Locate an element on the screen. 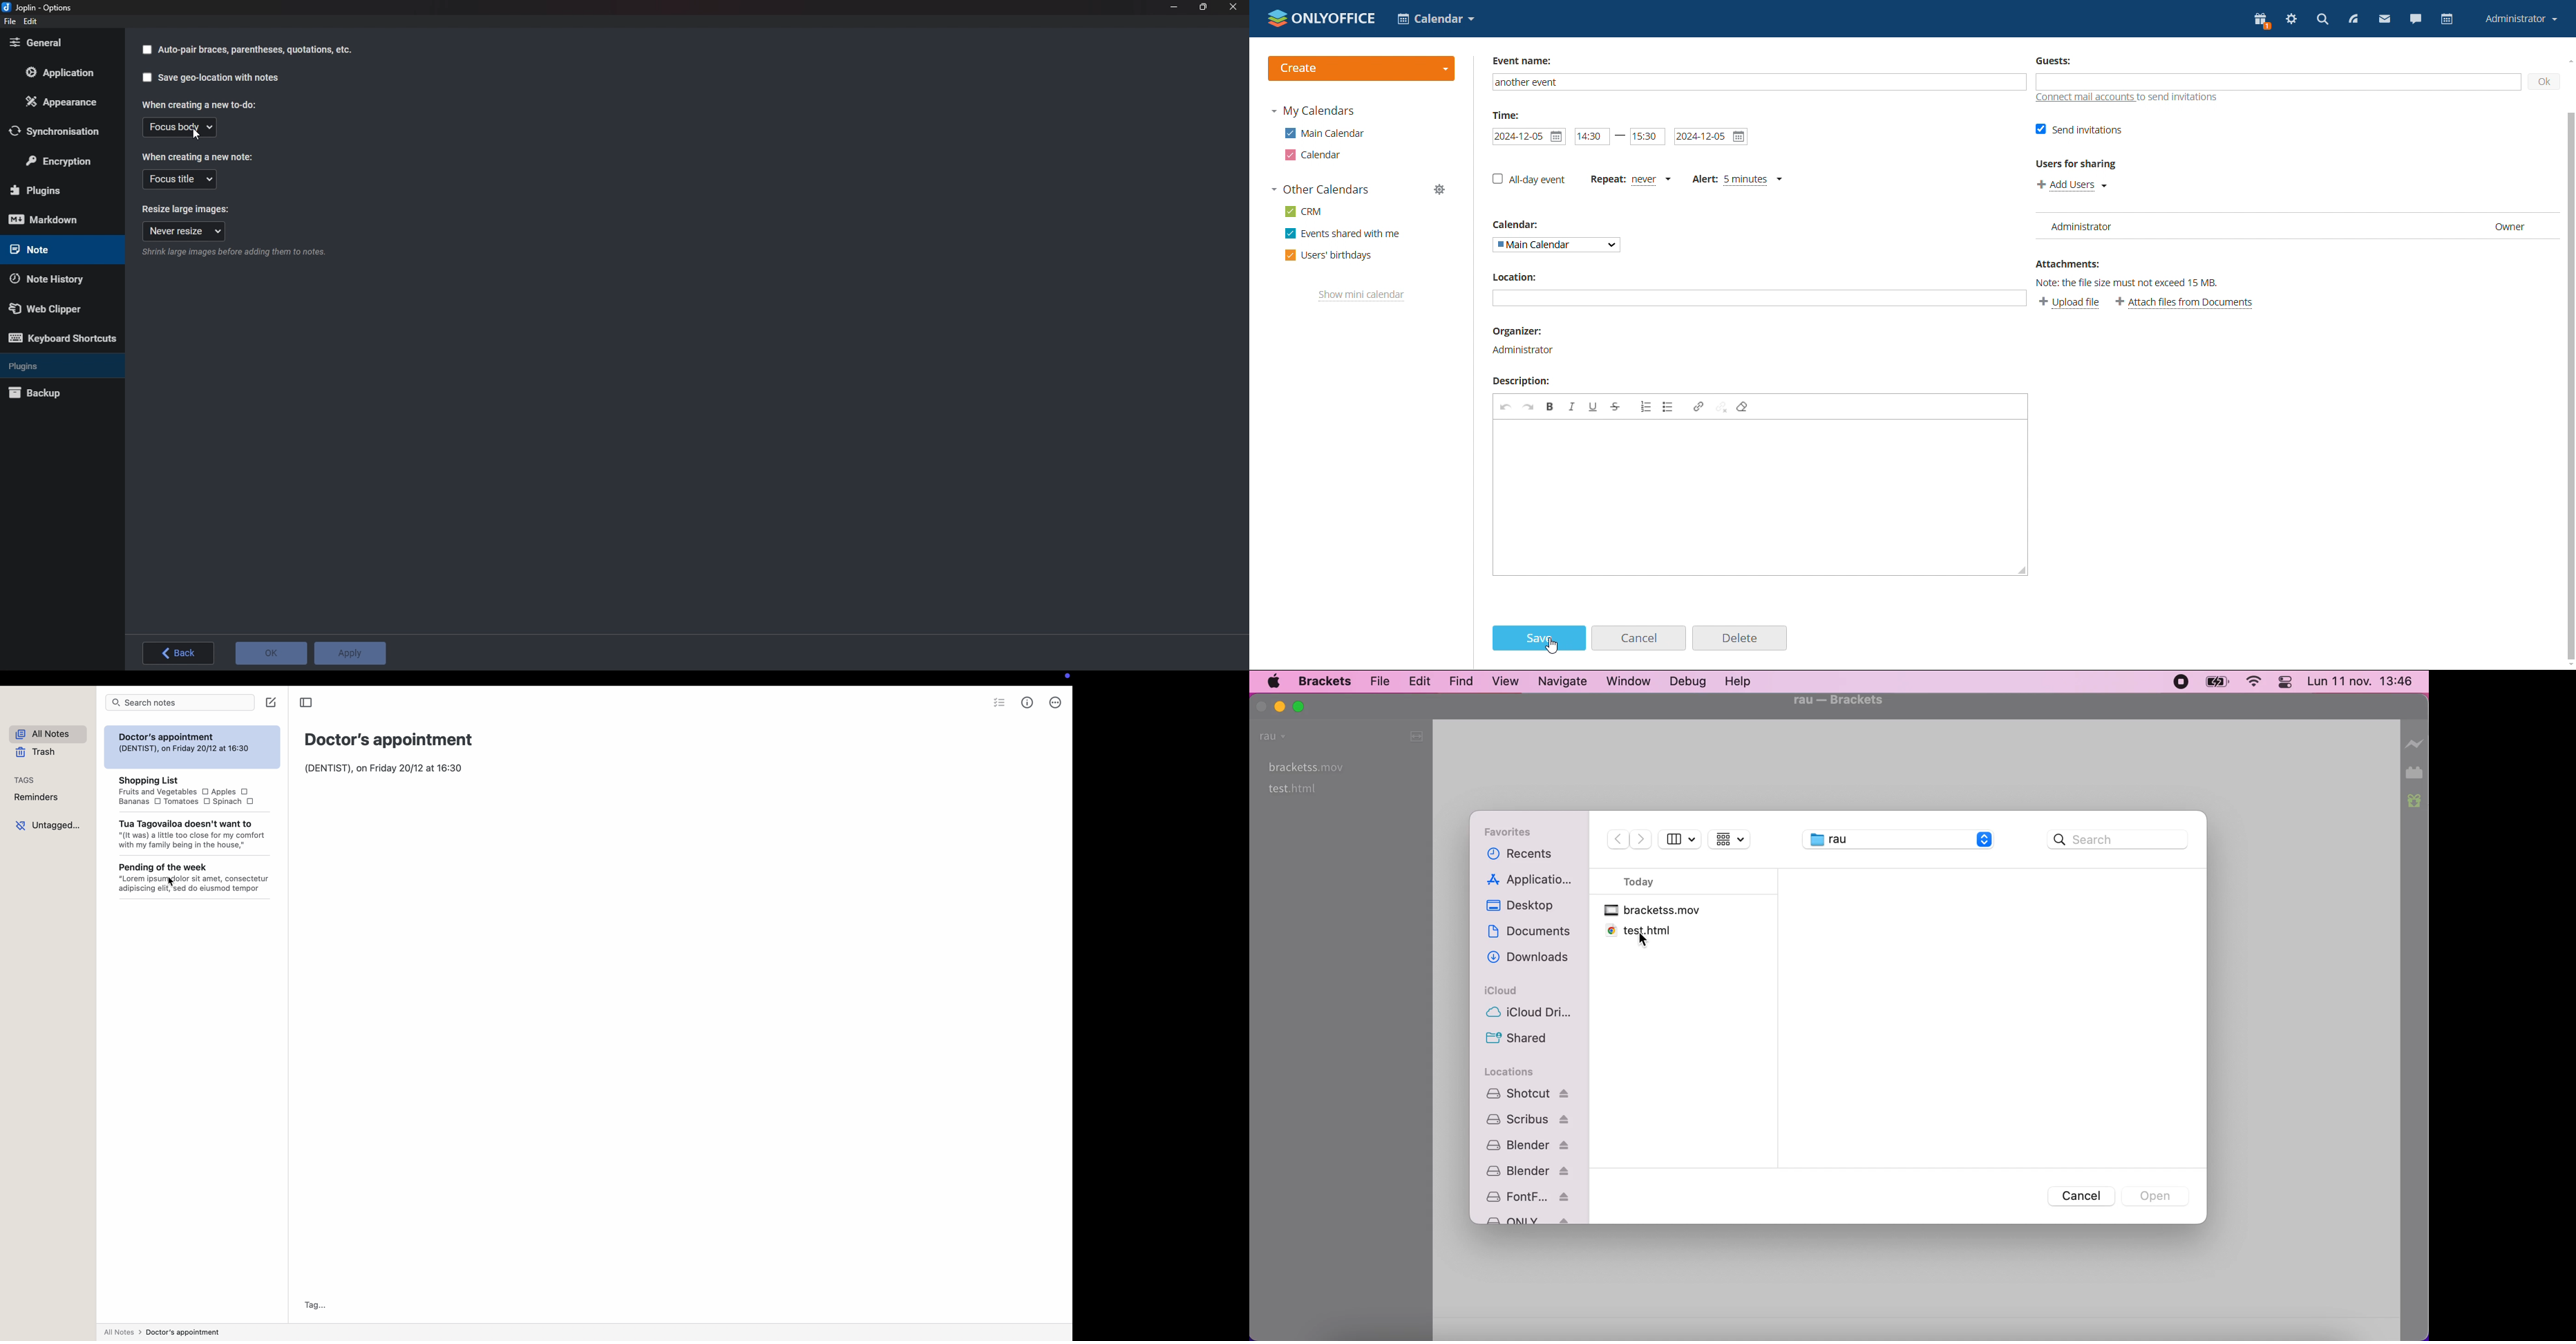 The width and height of the screenshot is (2576, 1344). brackets file is located at coordinates (1658, 911).